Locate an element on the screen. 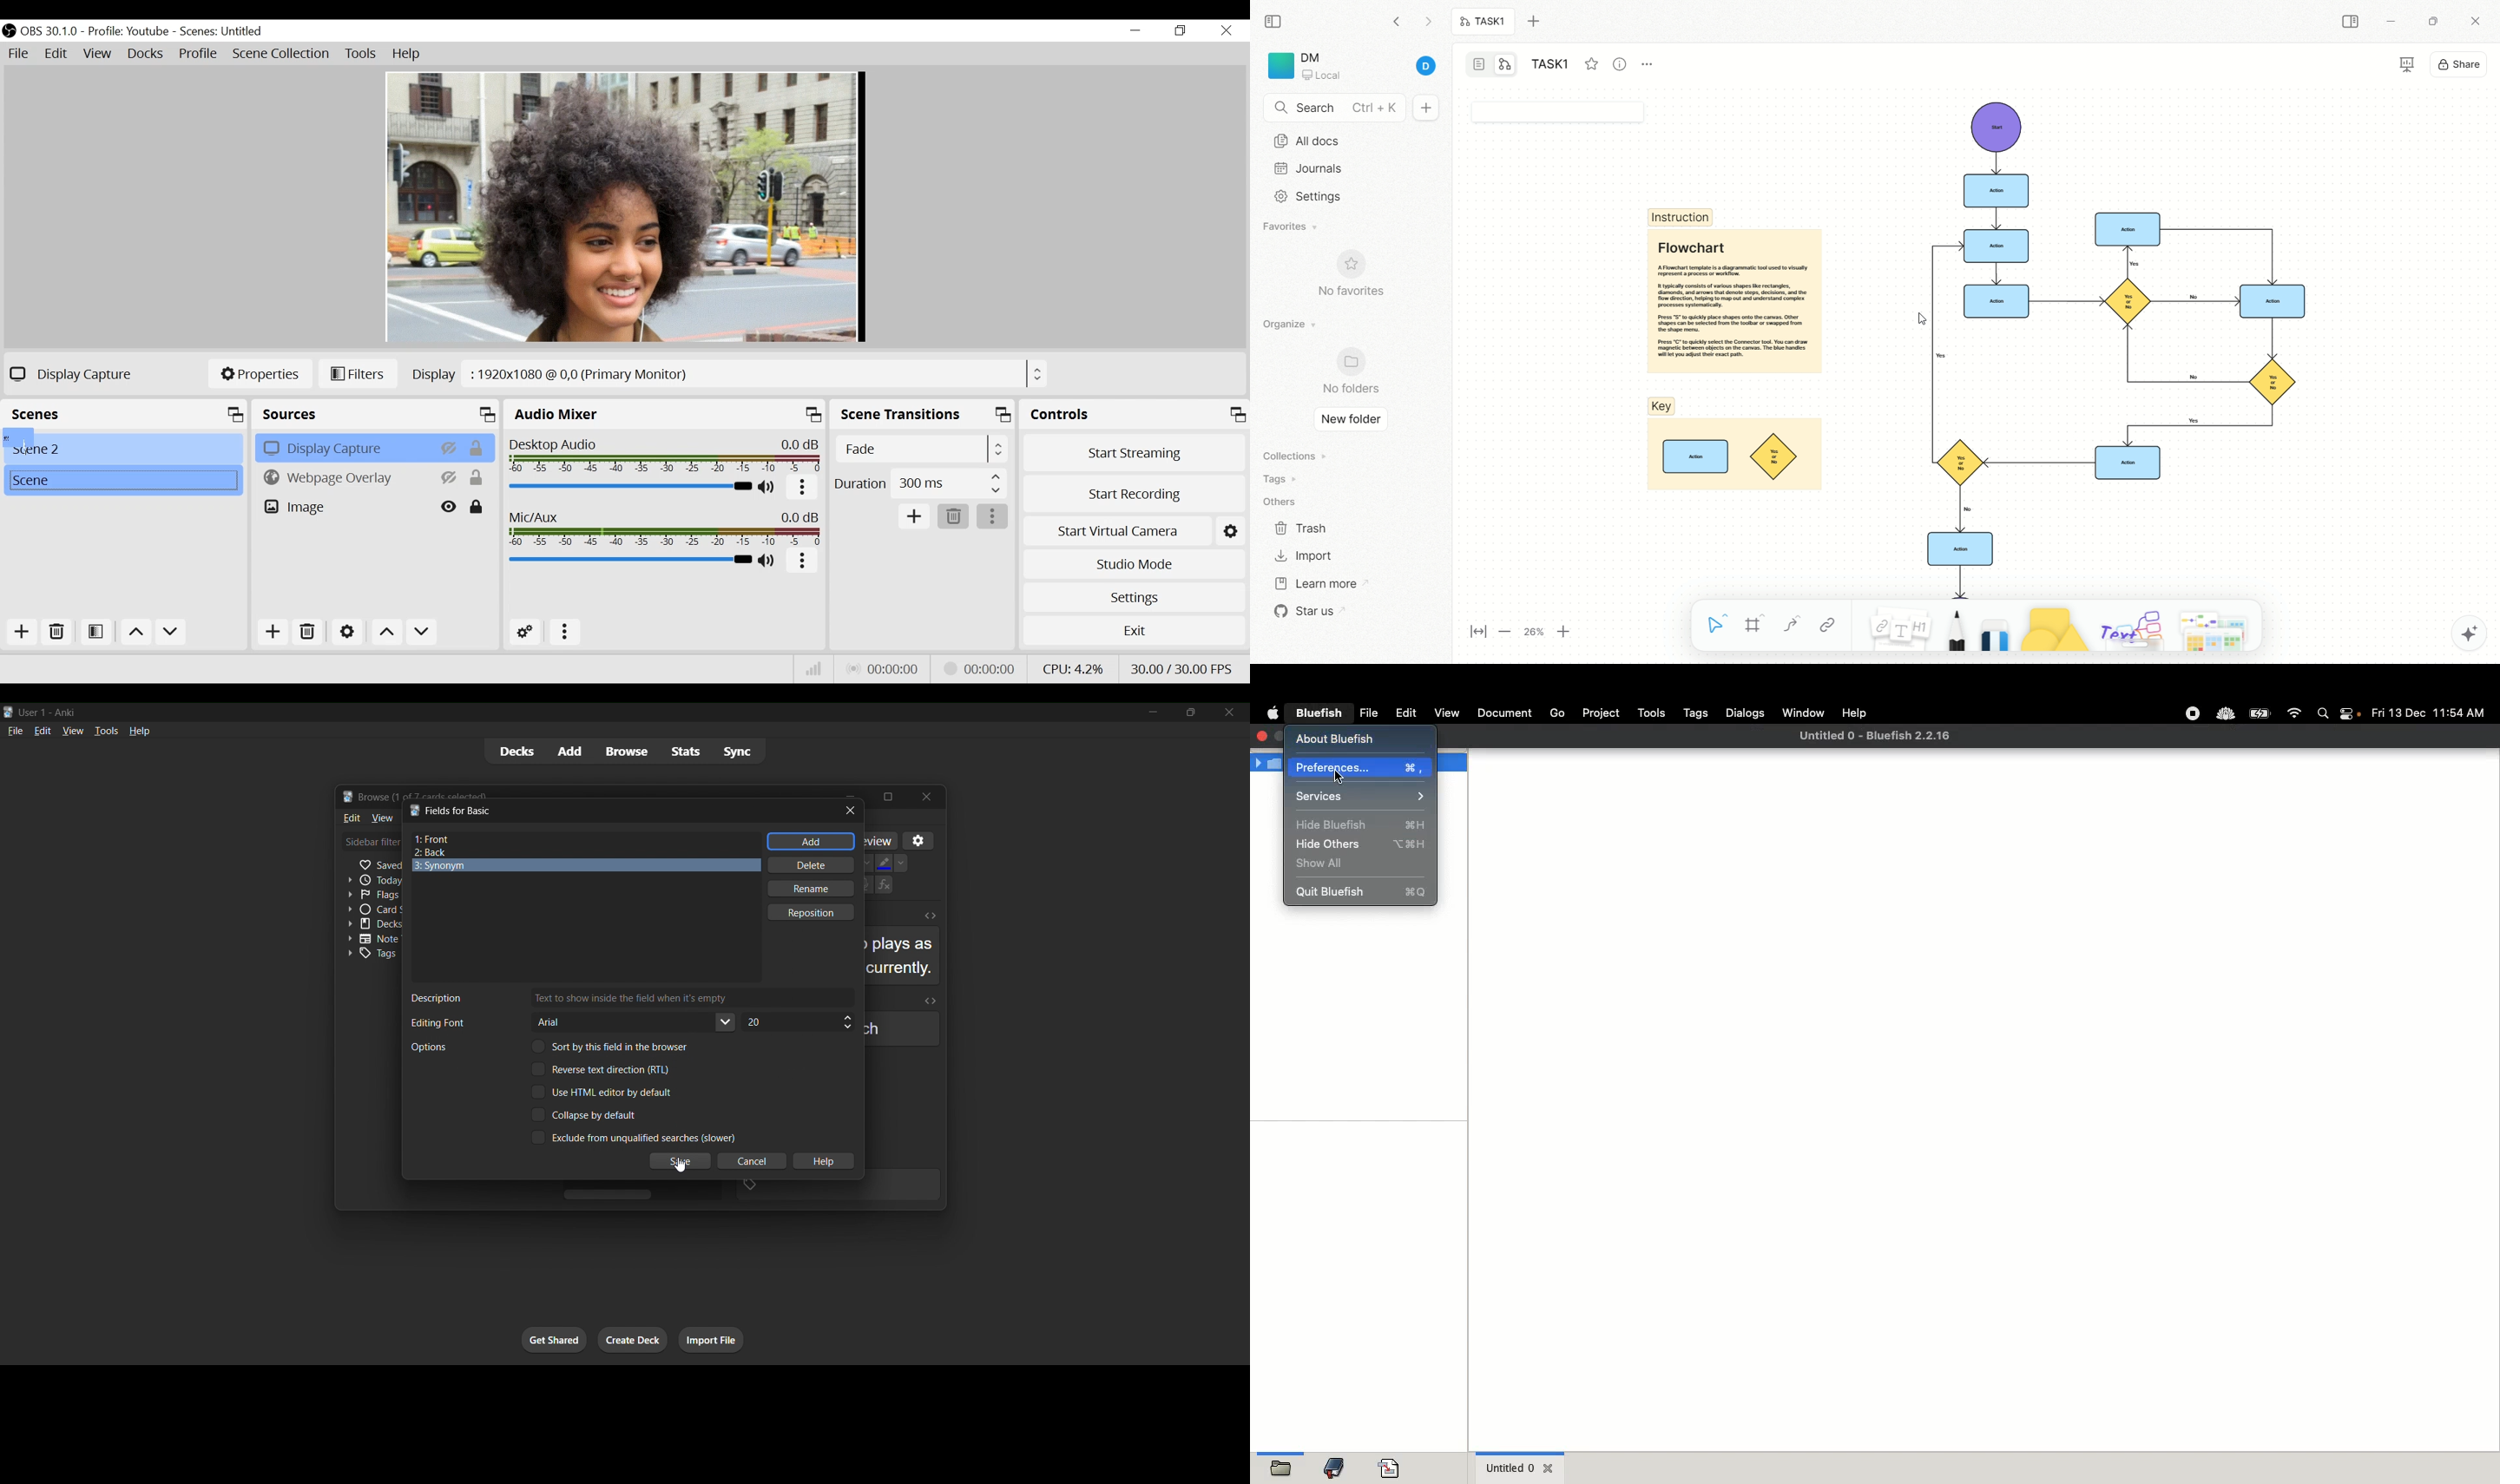  Restore is located at coordinates (1180, 31).